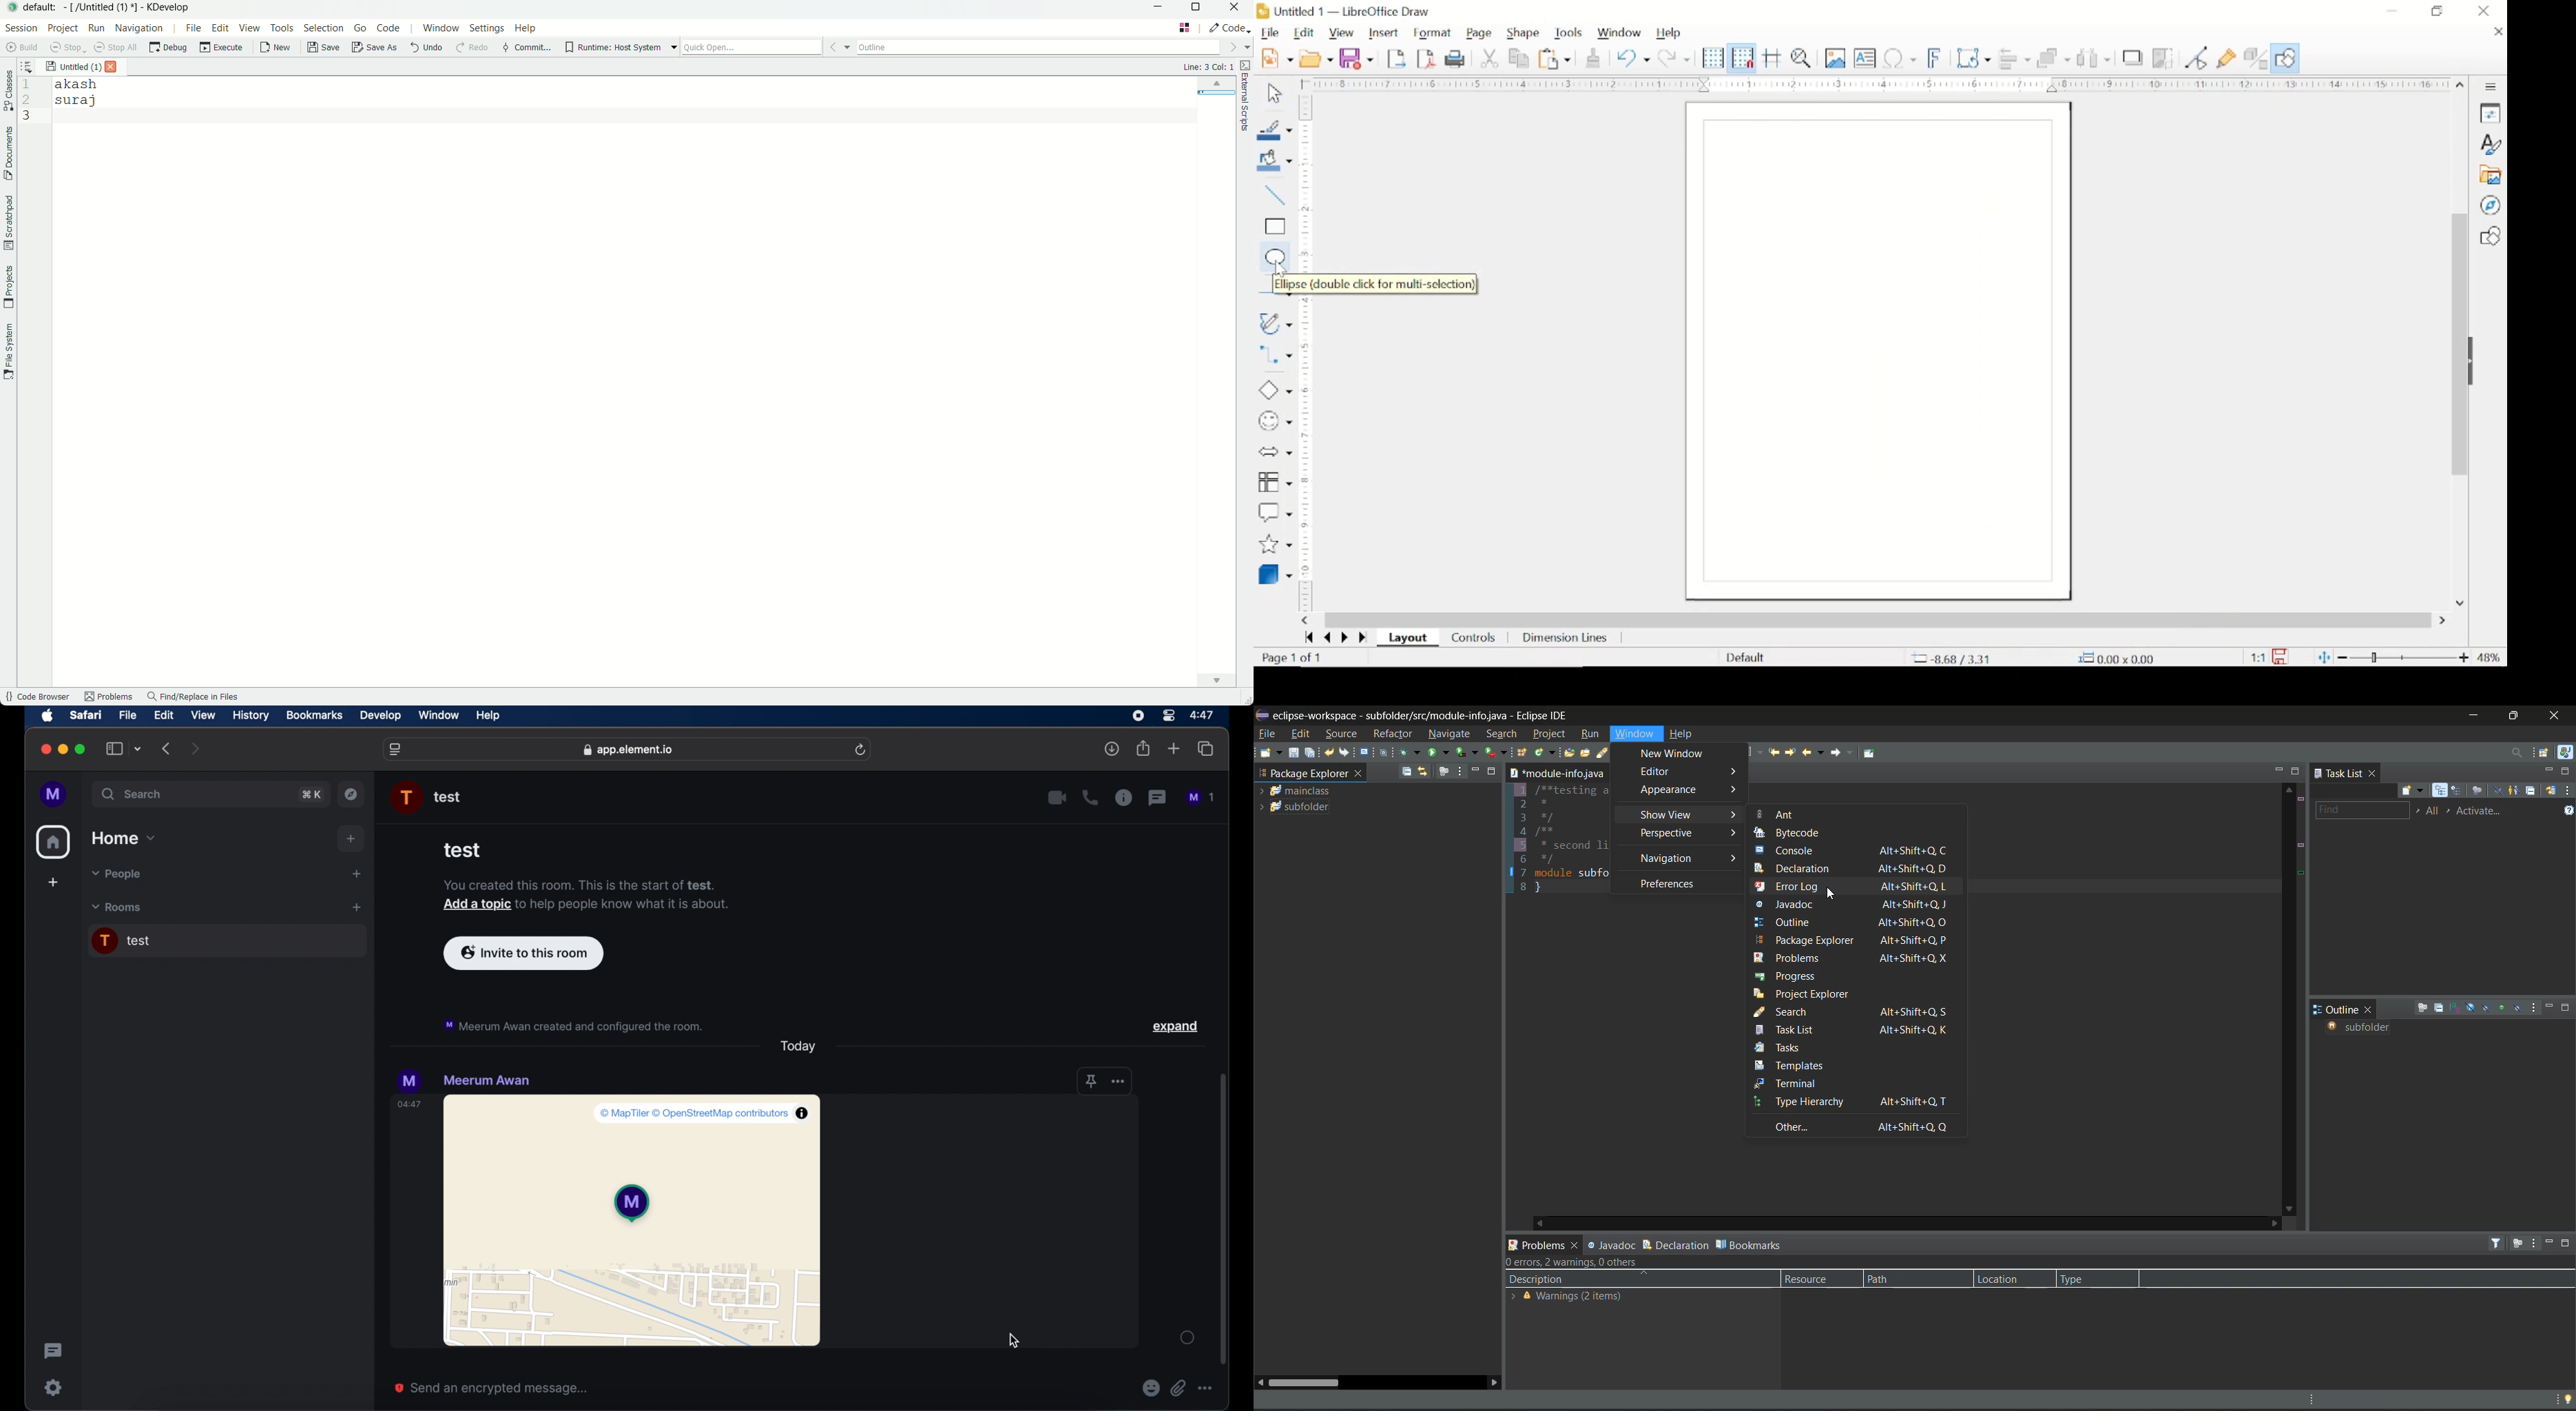  I want to click on coordinates, so click(2113, 657).